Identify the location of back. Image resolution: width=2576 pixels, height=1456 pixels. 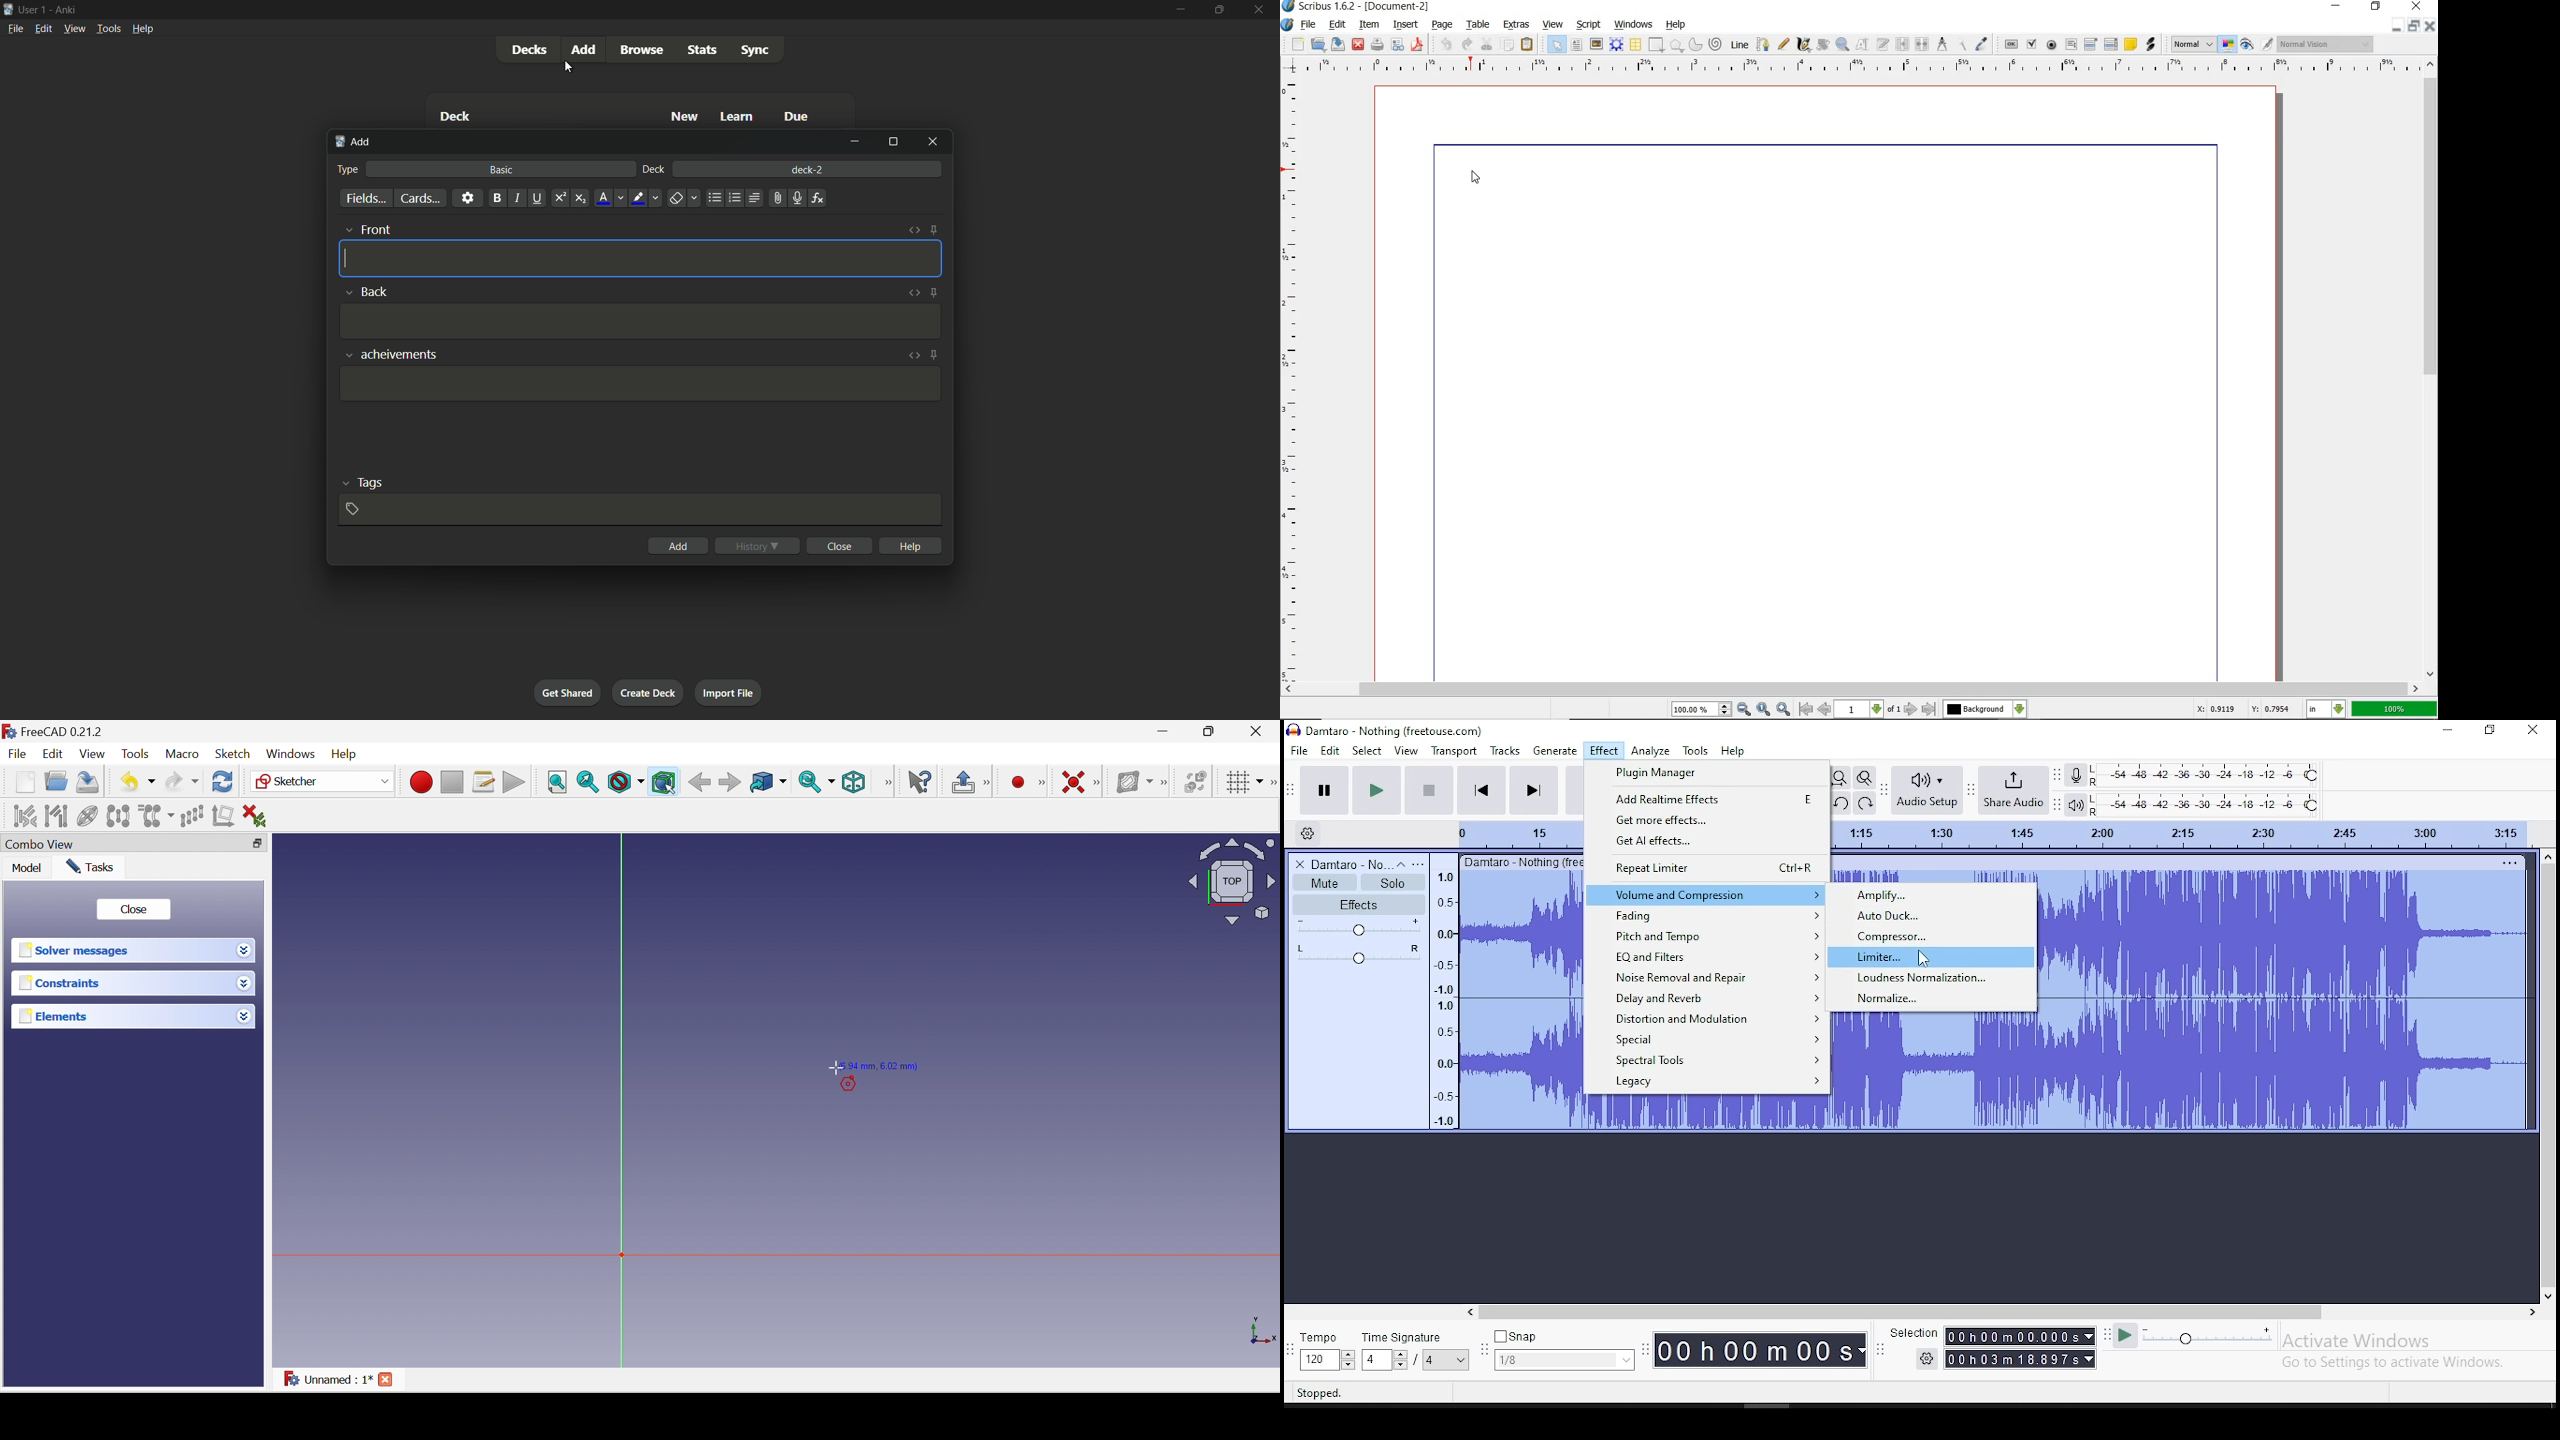
(367, 291).